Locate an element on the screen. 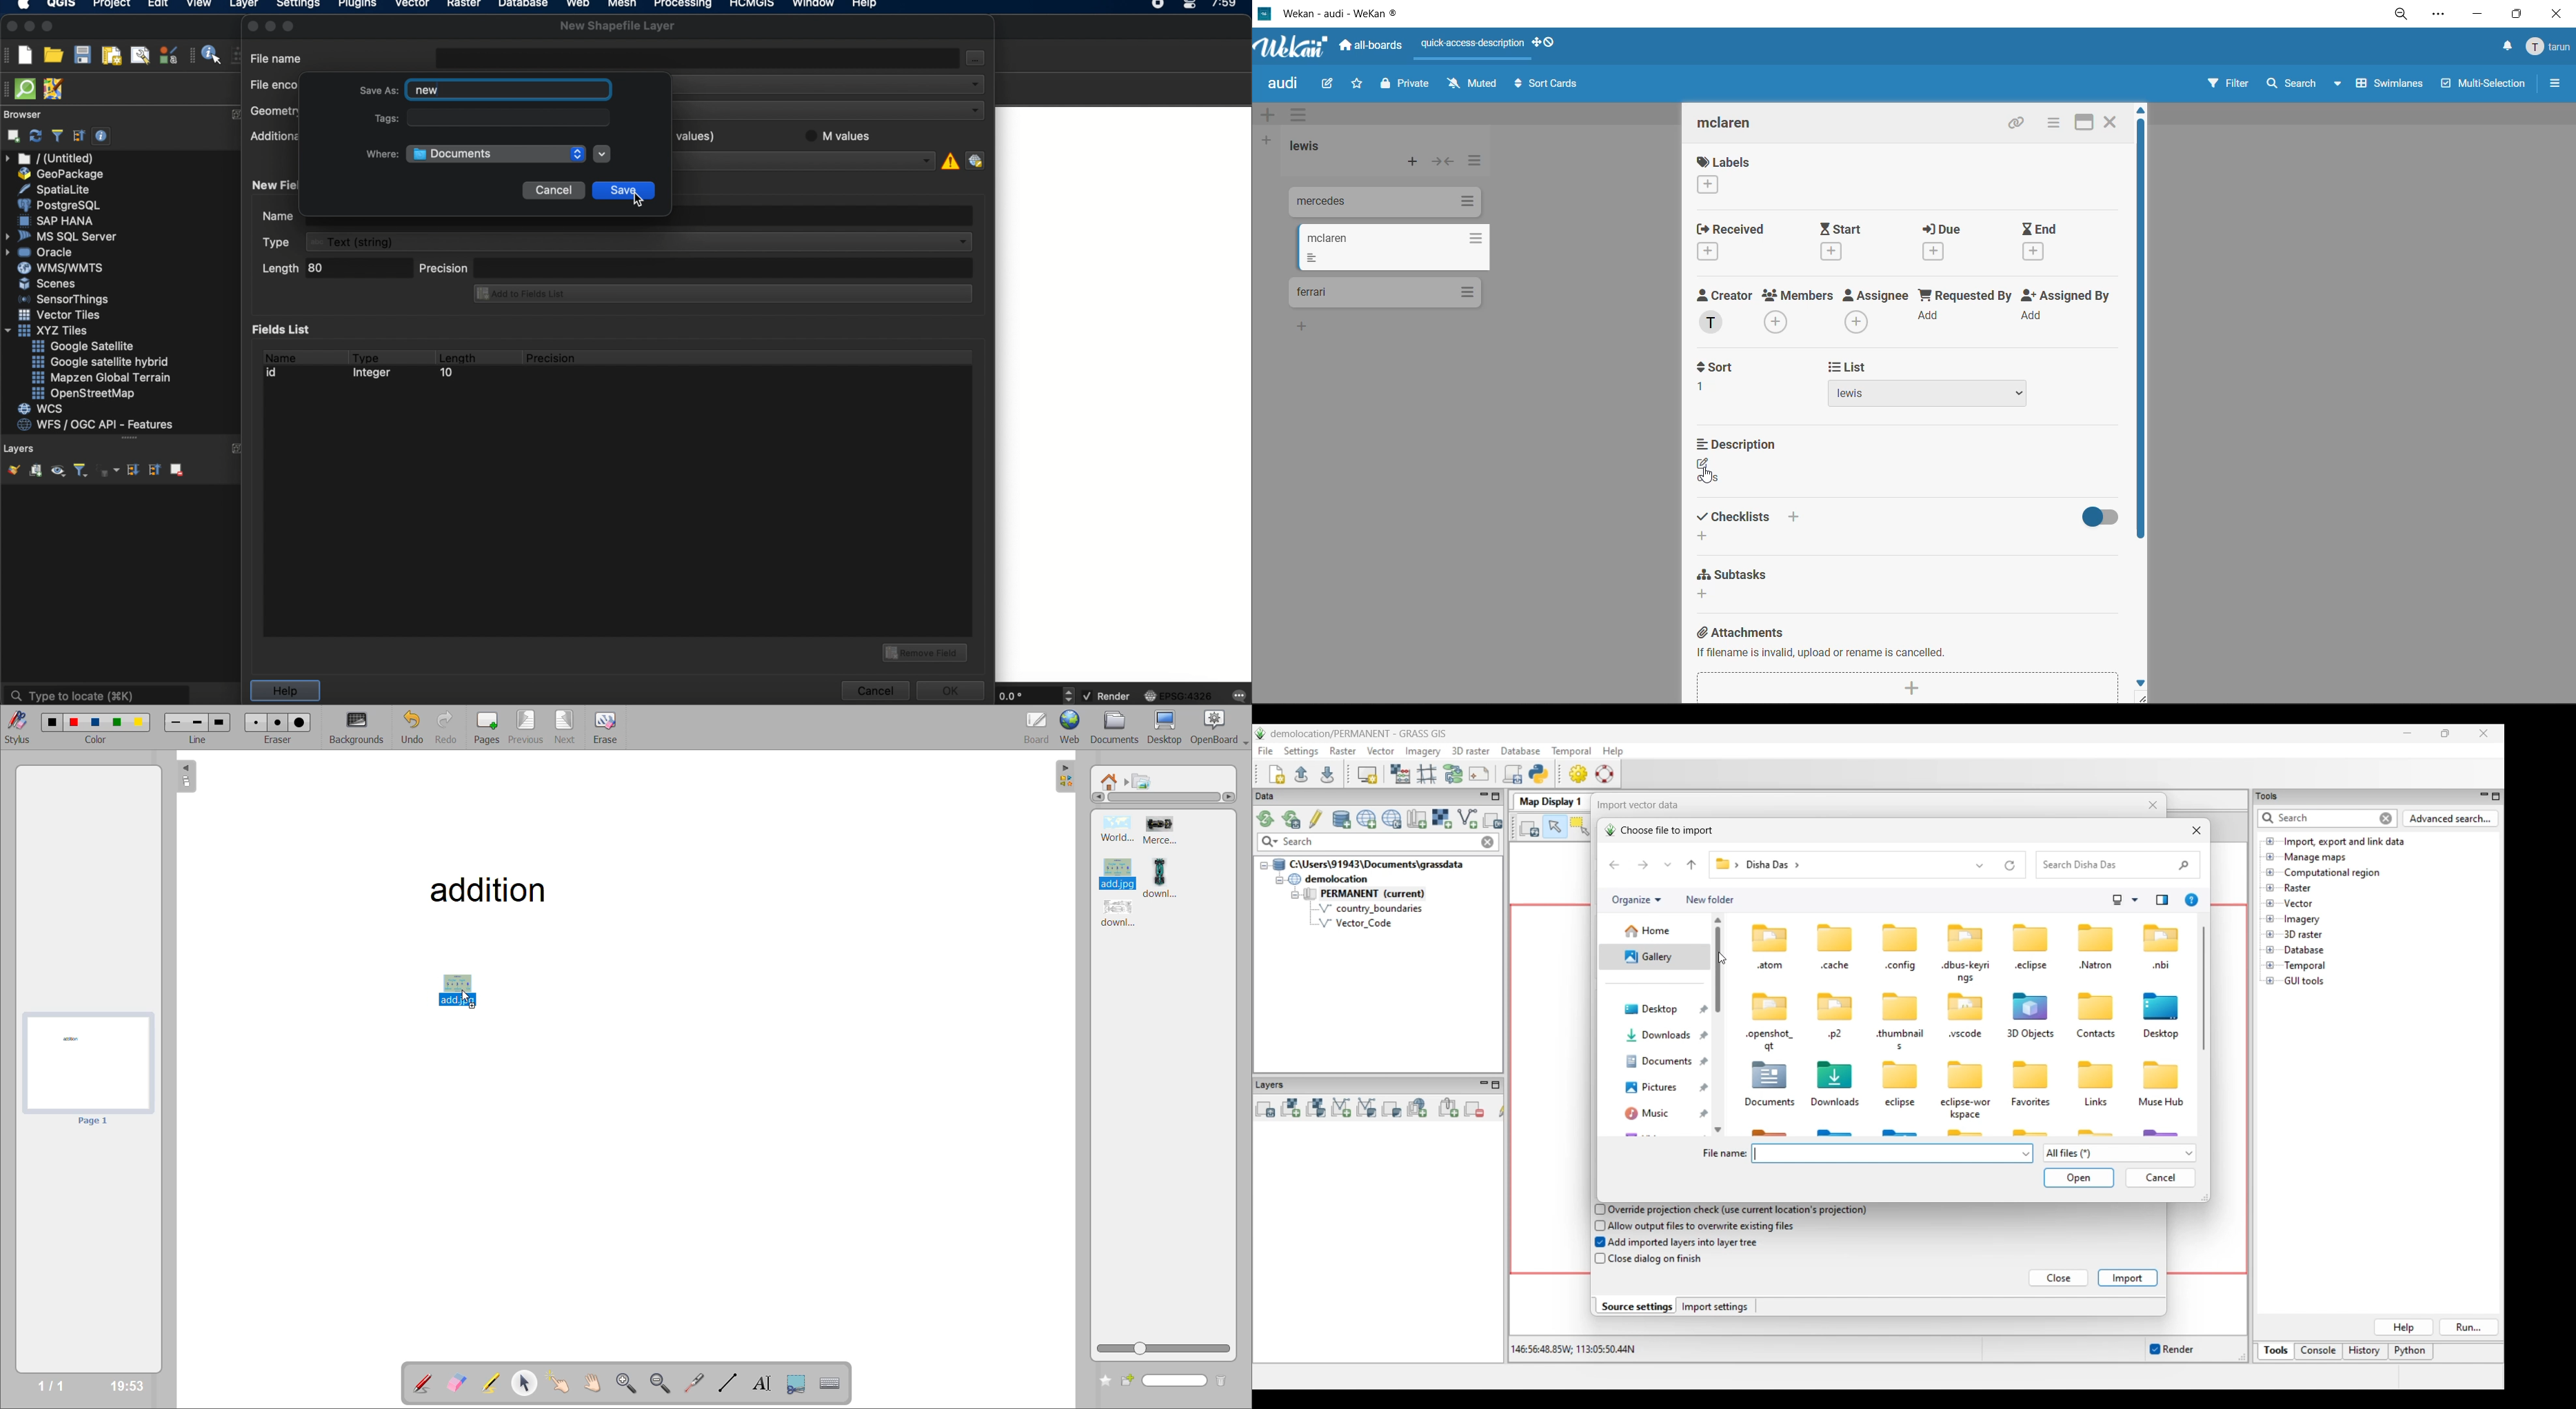 Image resolution: width=2576 pixels, height=1428 pixels. sensorthings is located at coordinates (64, 299).